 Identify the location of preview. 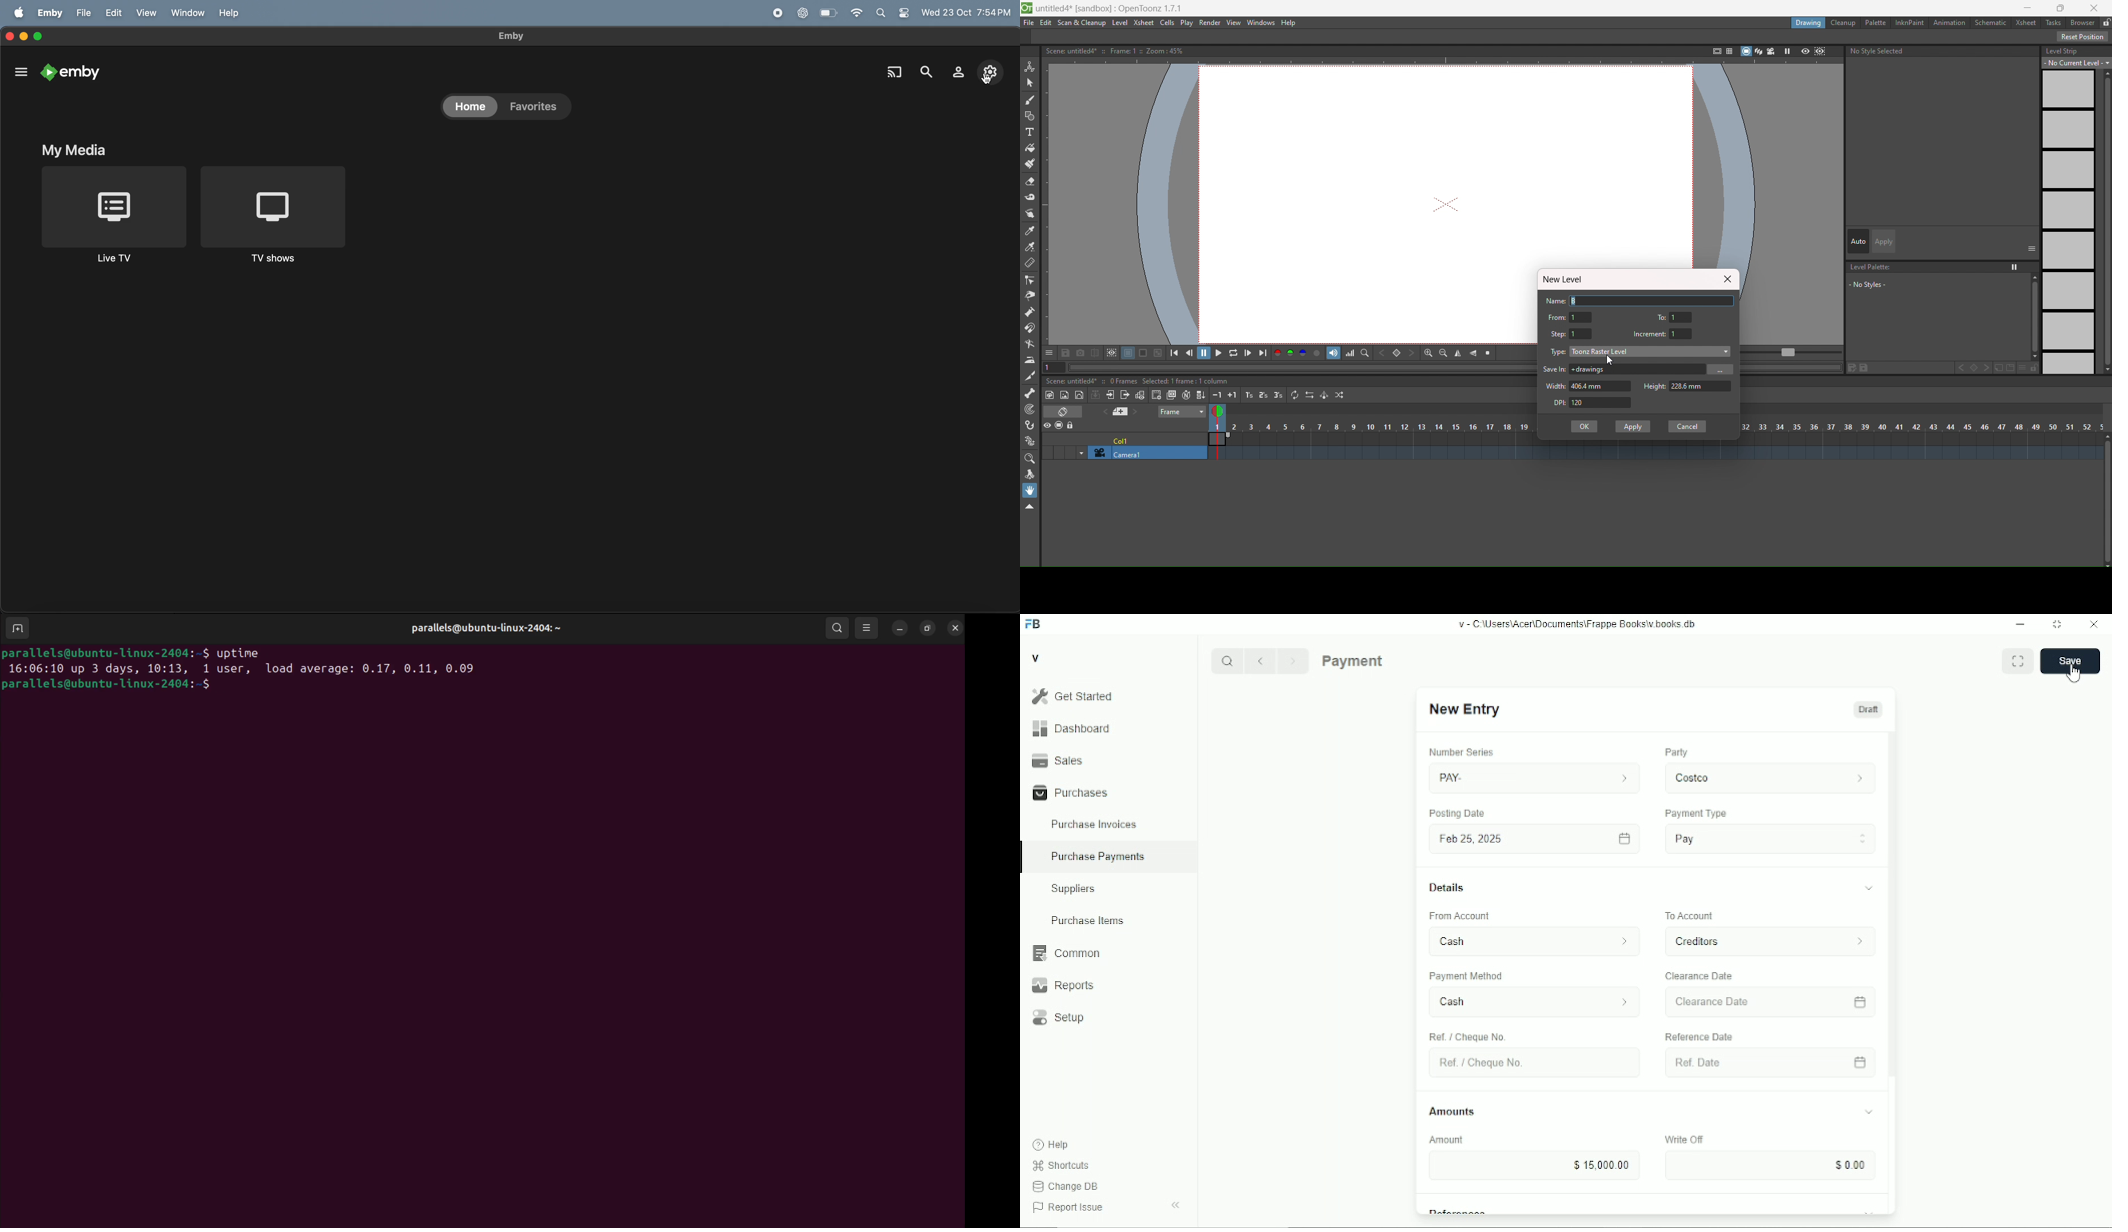
(1805, 52).